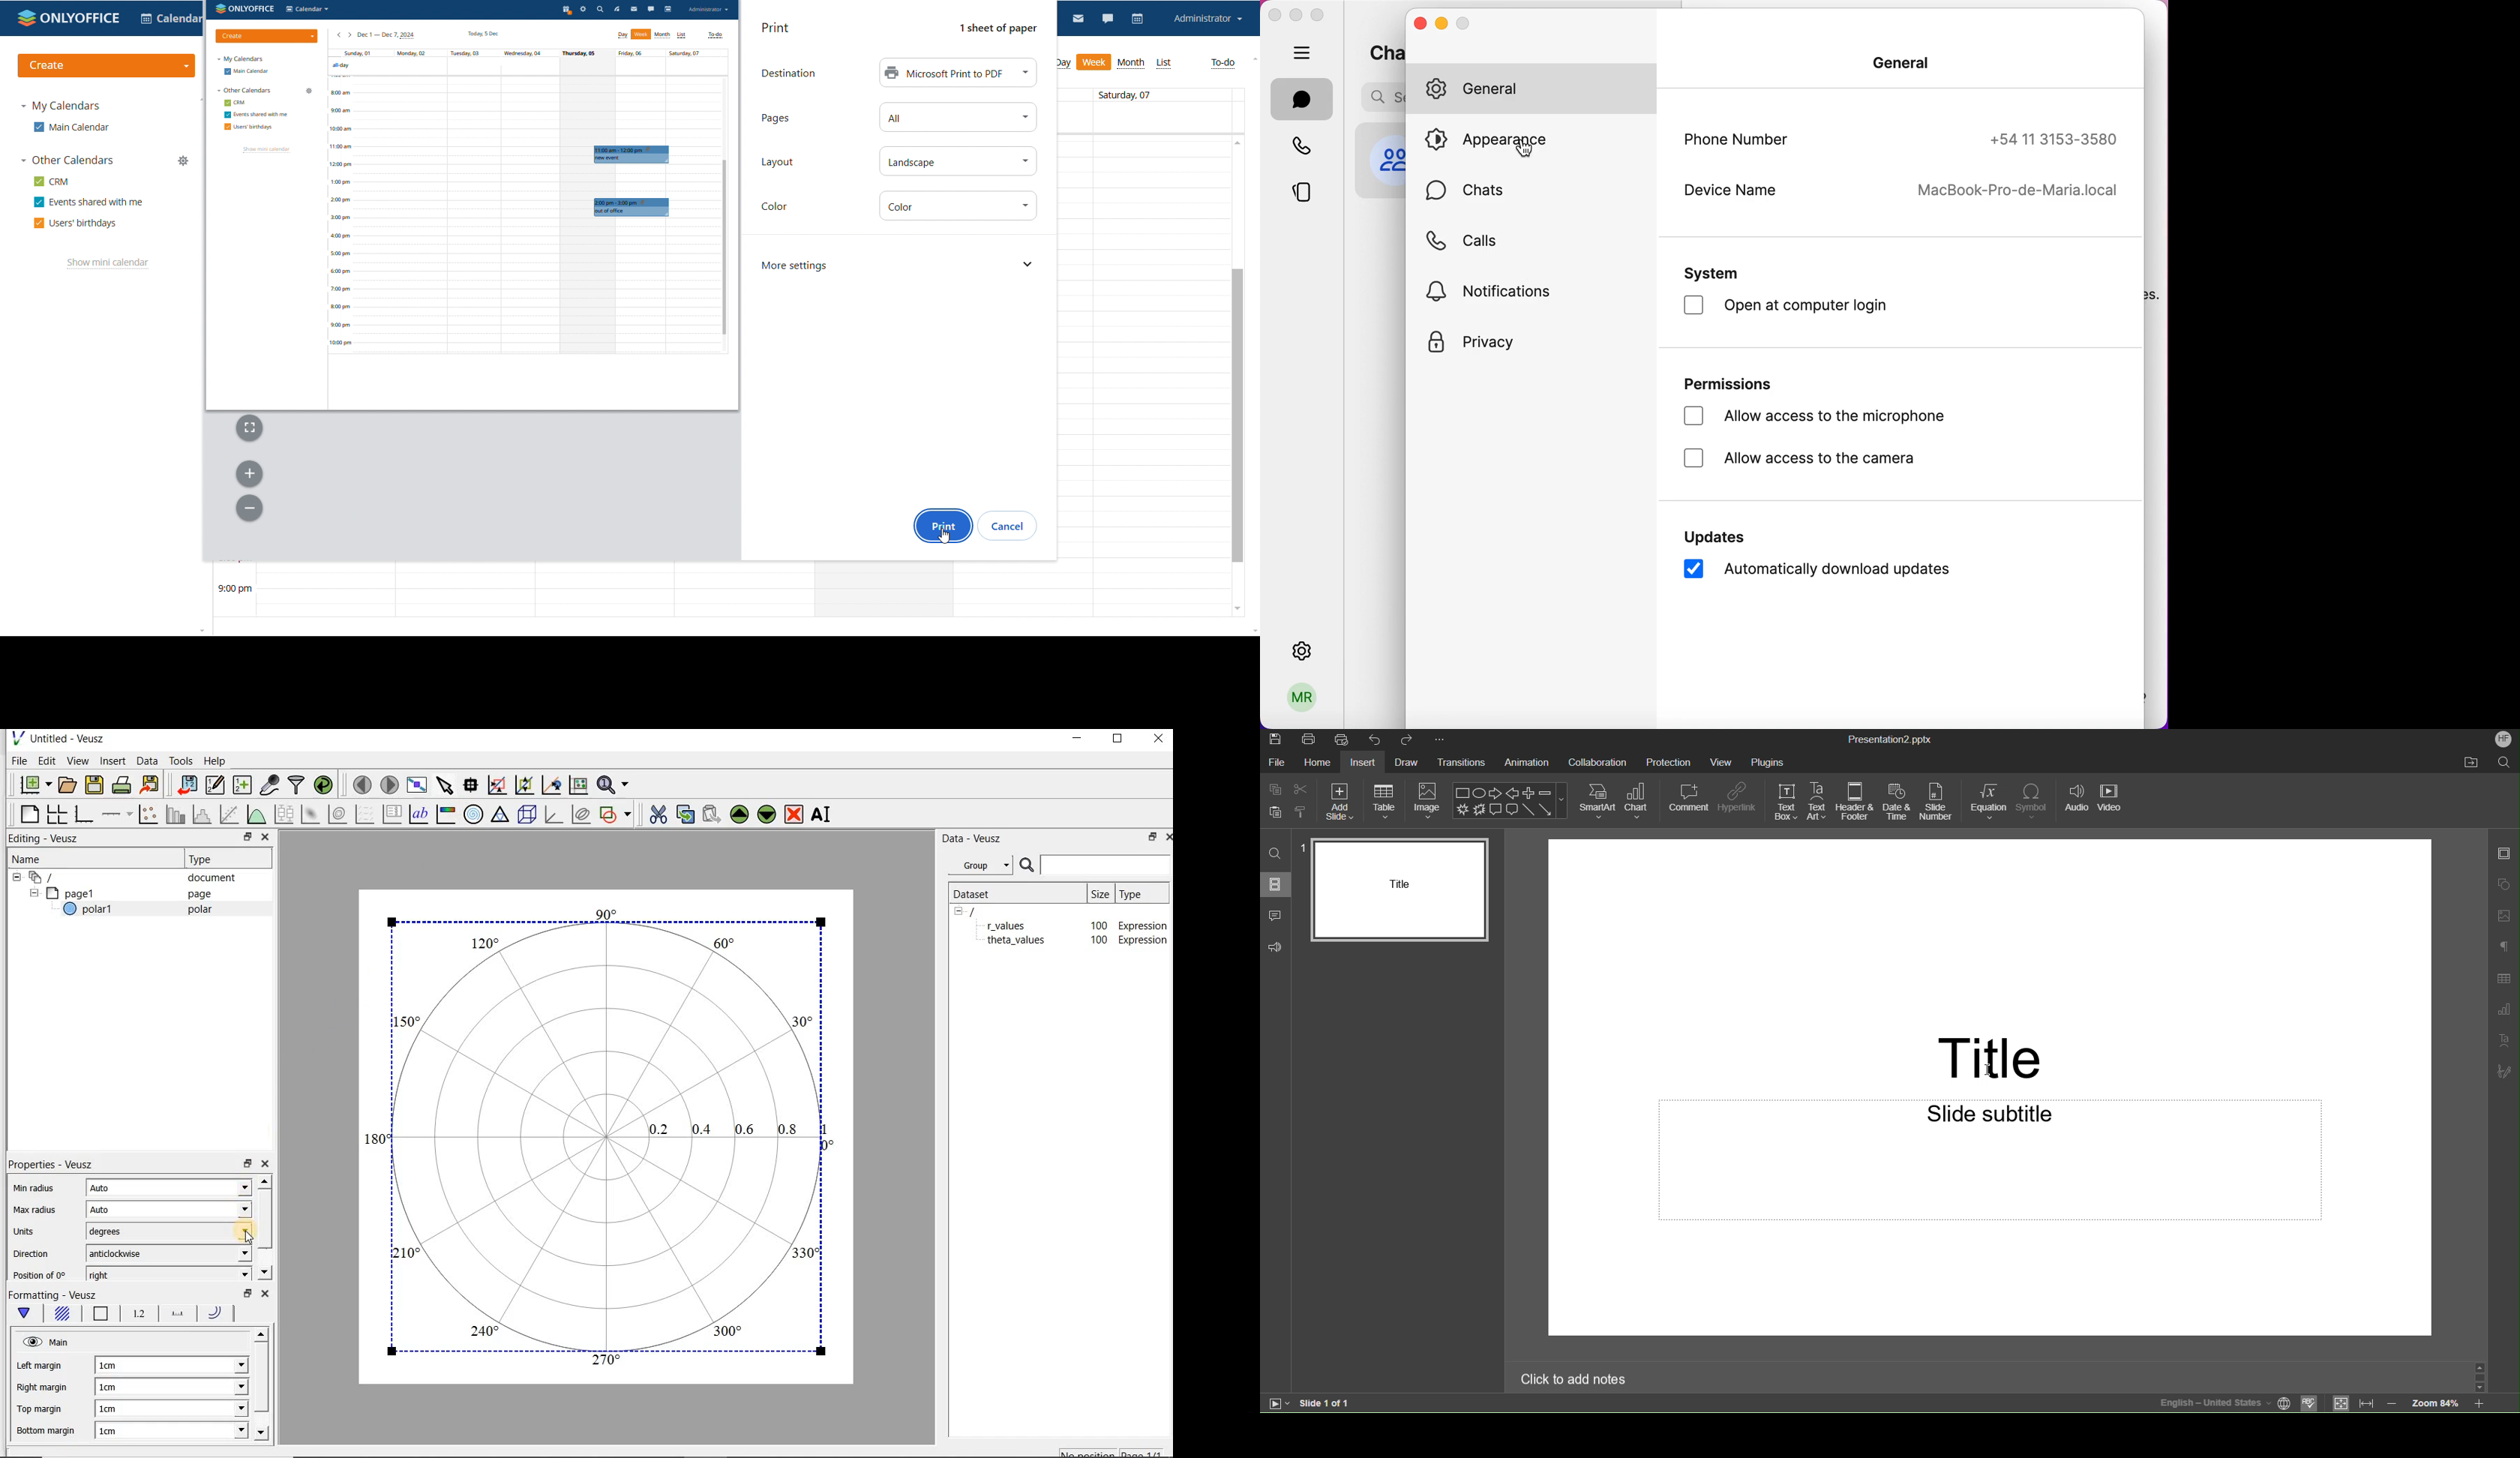  I want to click on Auto, so click(115, 1209).